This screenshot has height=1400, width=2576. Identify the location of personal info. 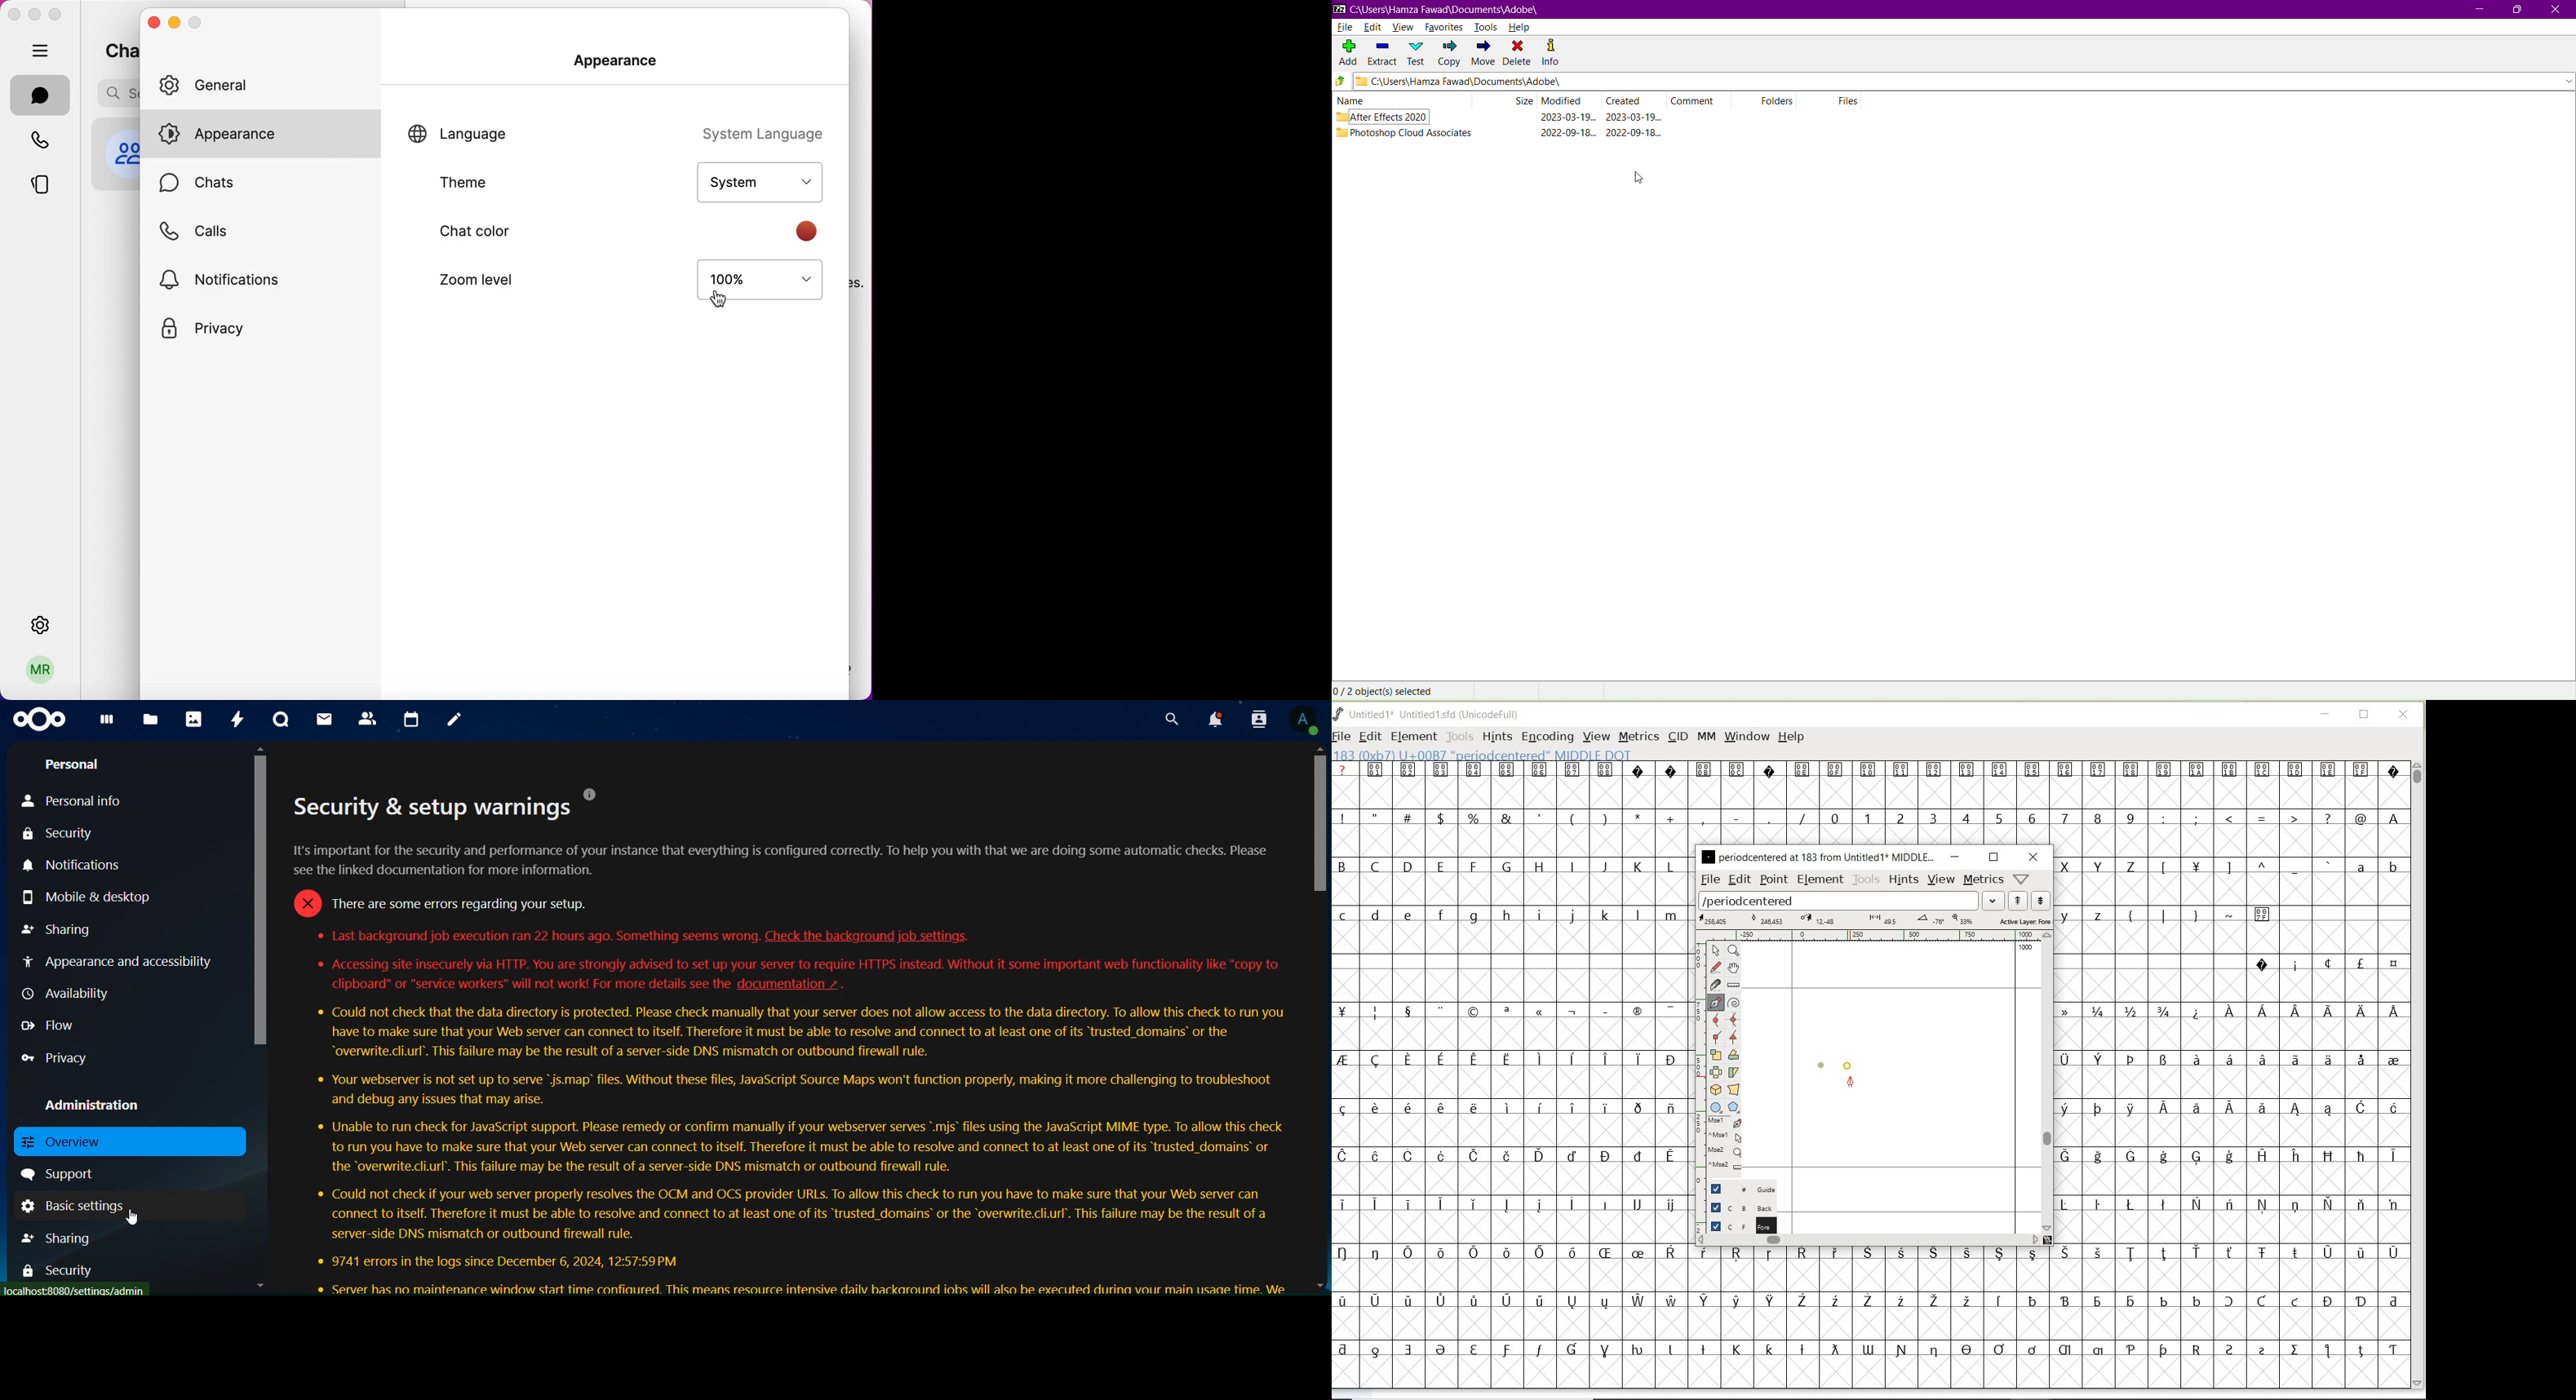
(91, 802).